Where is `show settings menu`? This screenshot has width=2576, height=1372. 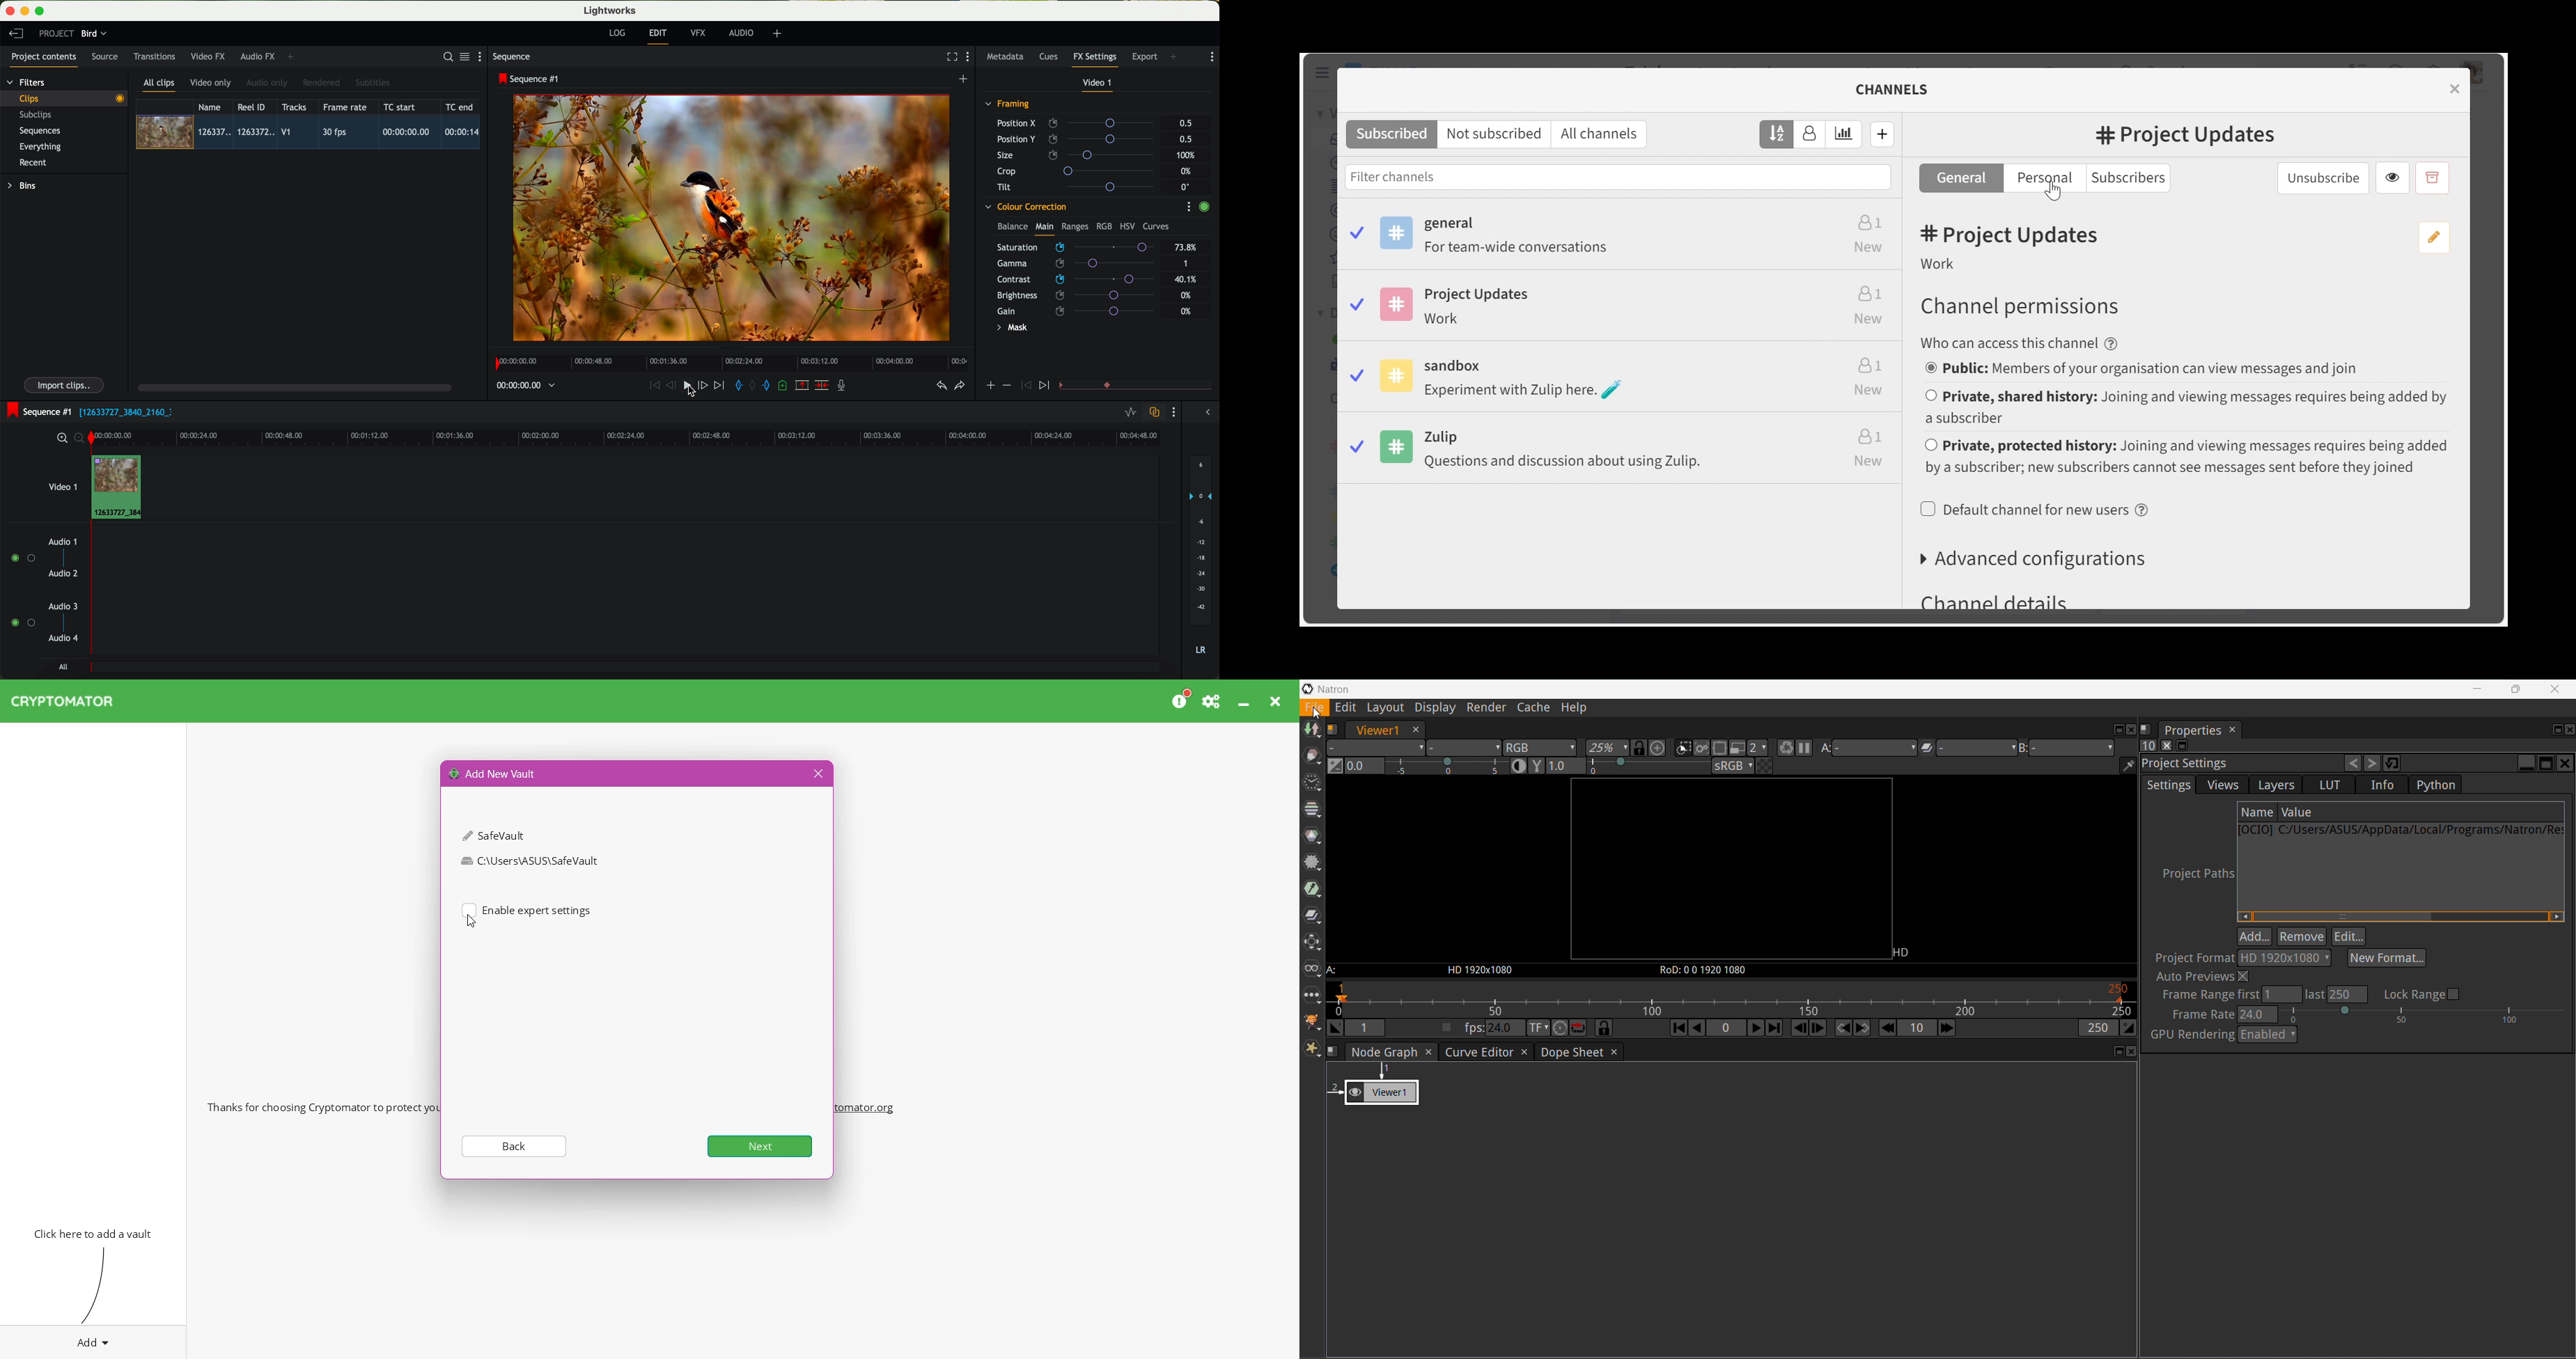 show settings menu is located at coordinates (1212, 57).